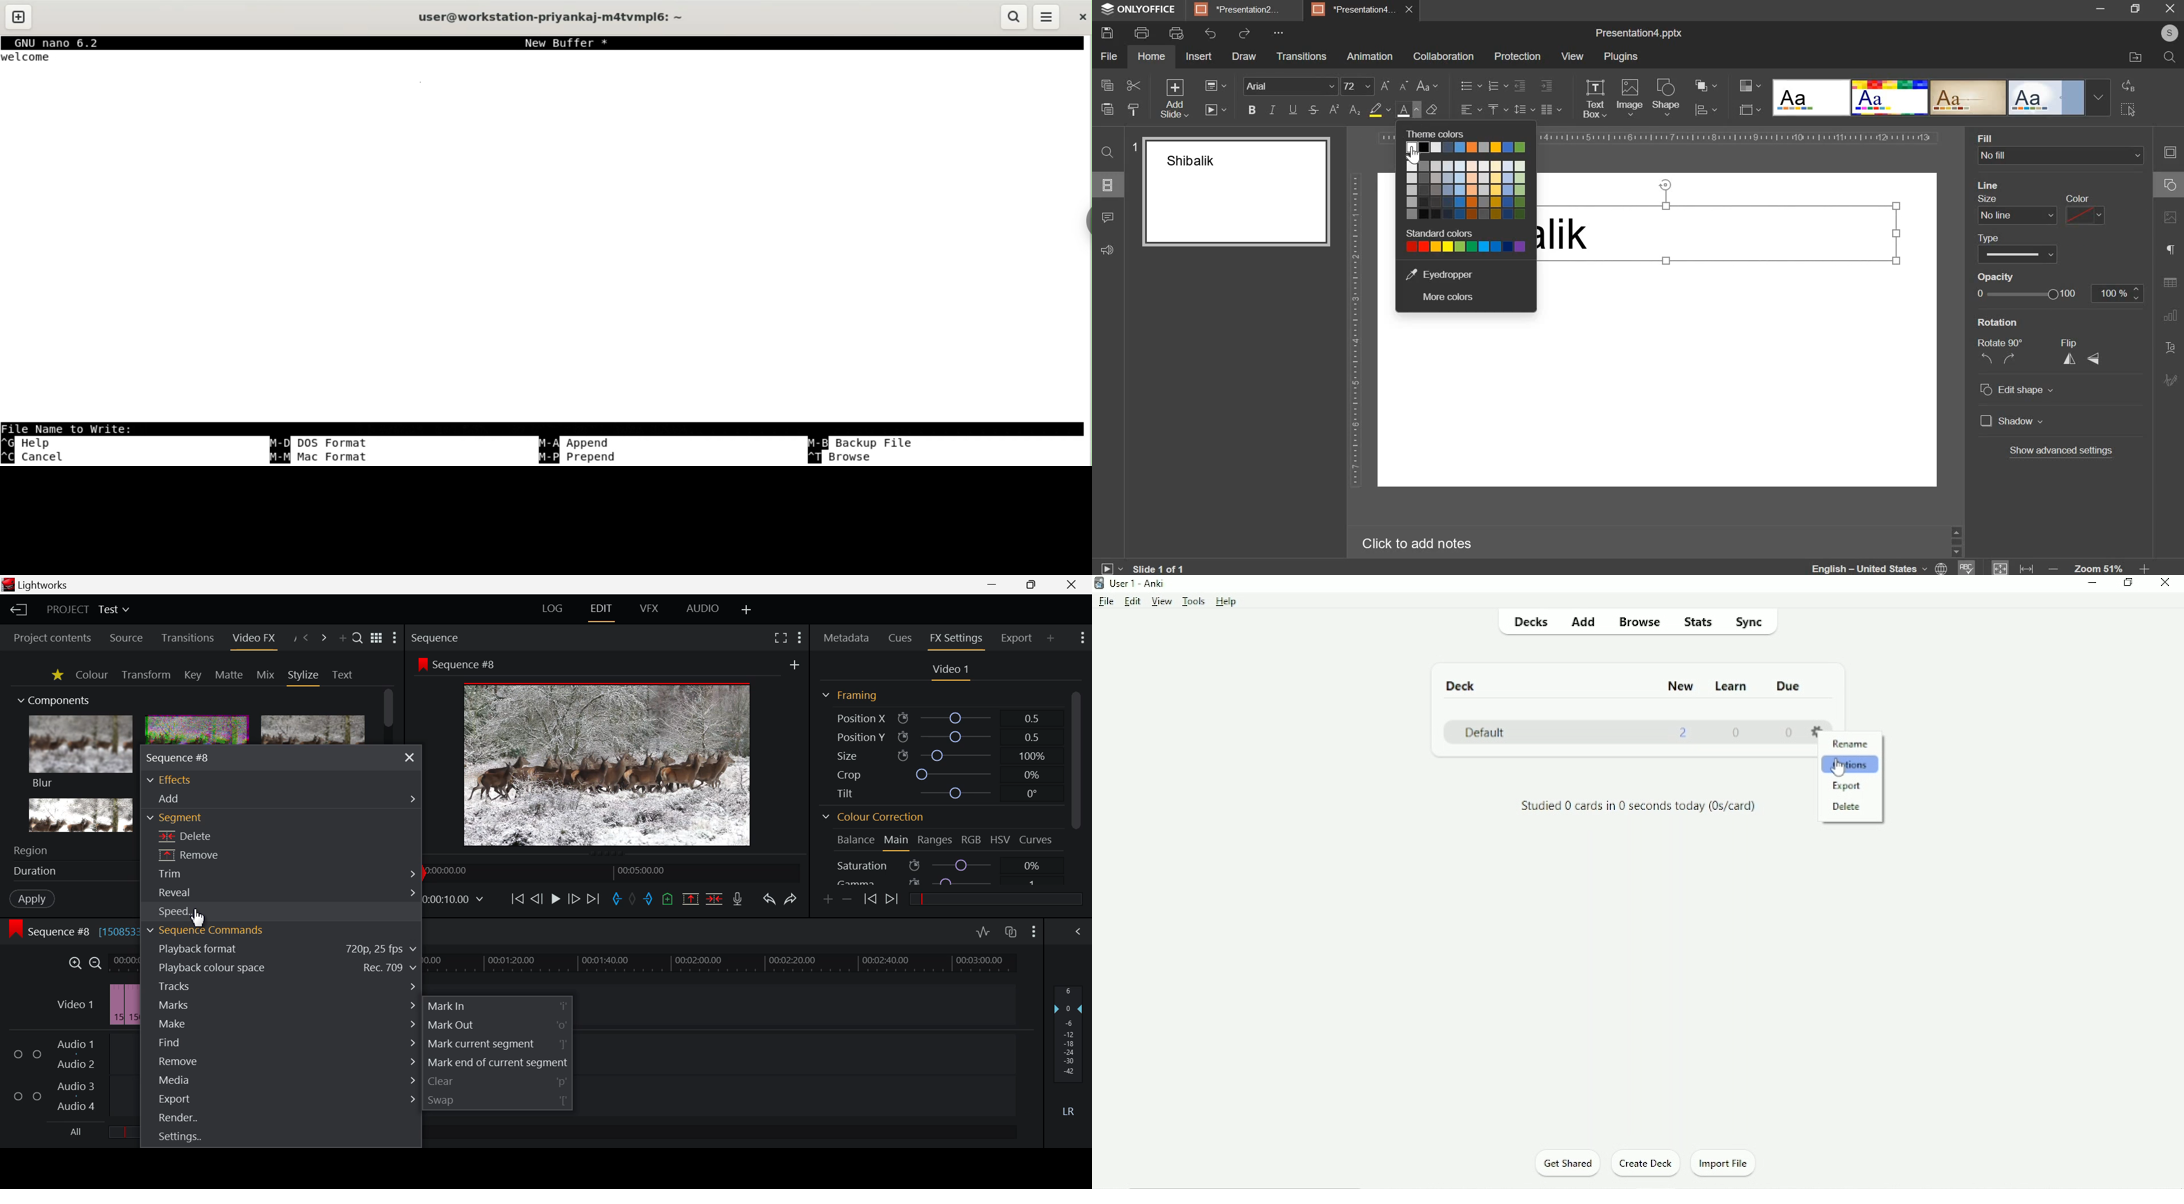 The width and height of the screenshot is (2184, 1204). Describe the element at coordinates (1355, 331) in the screenshot. I see `vertical scale` at that location.